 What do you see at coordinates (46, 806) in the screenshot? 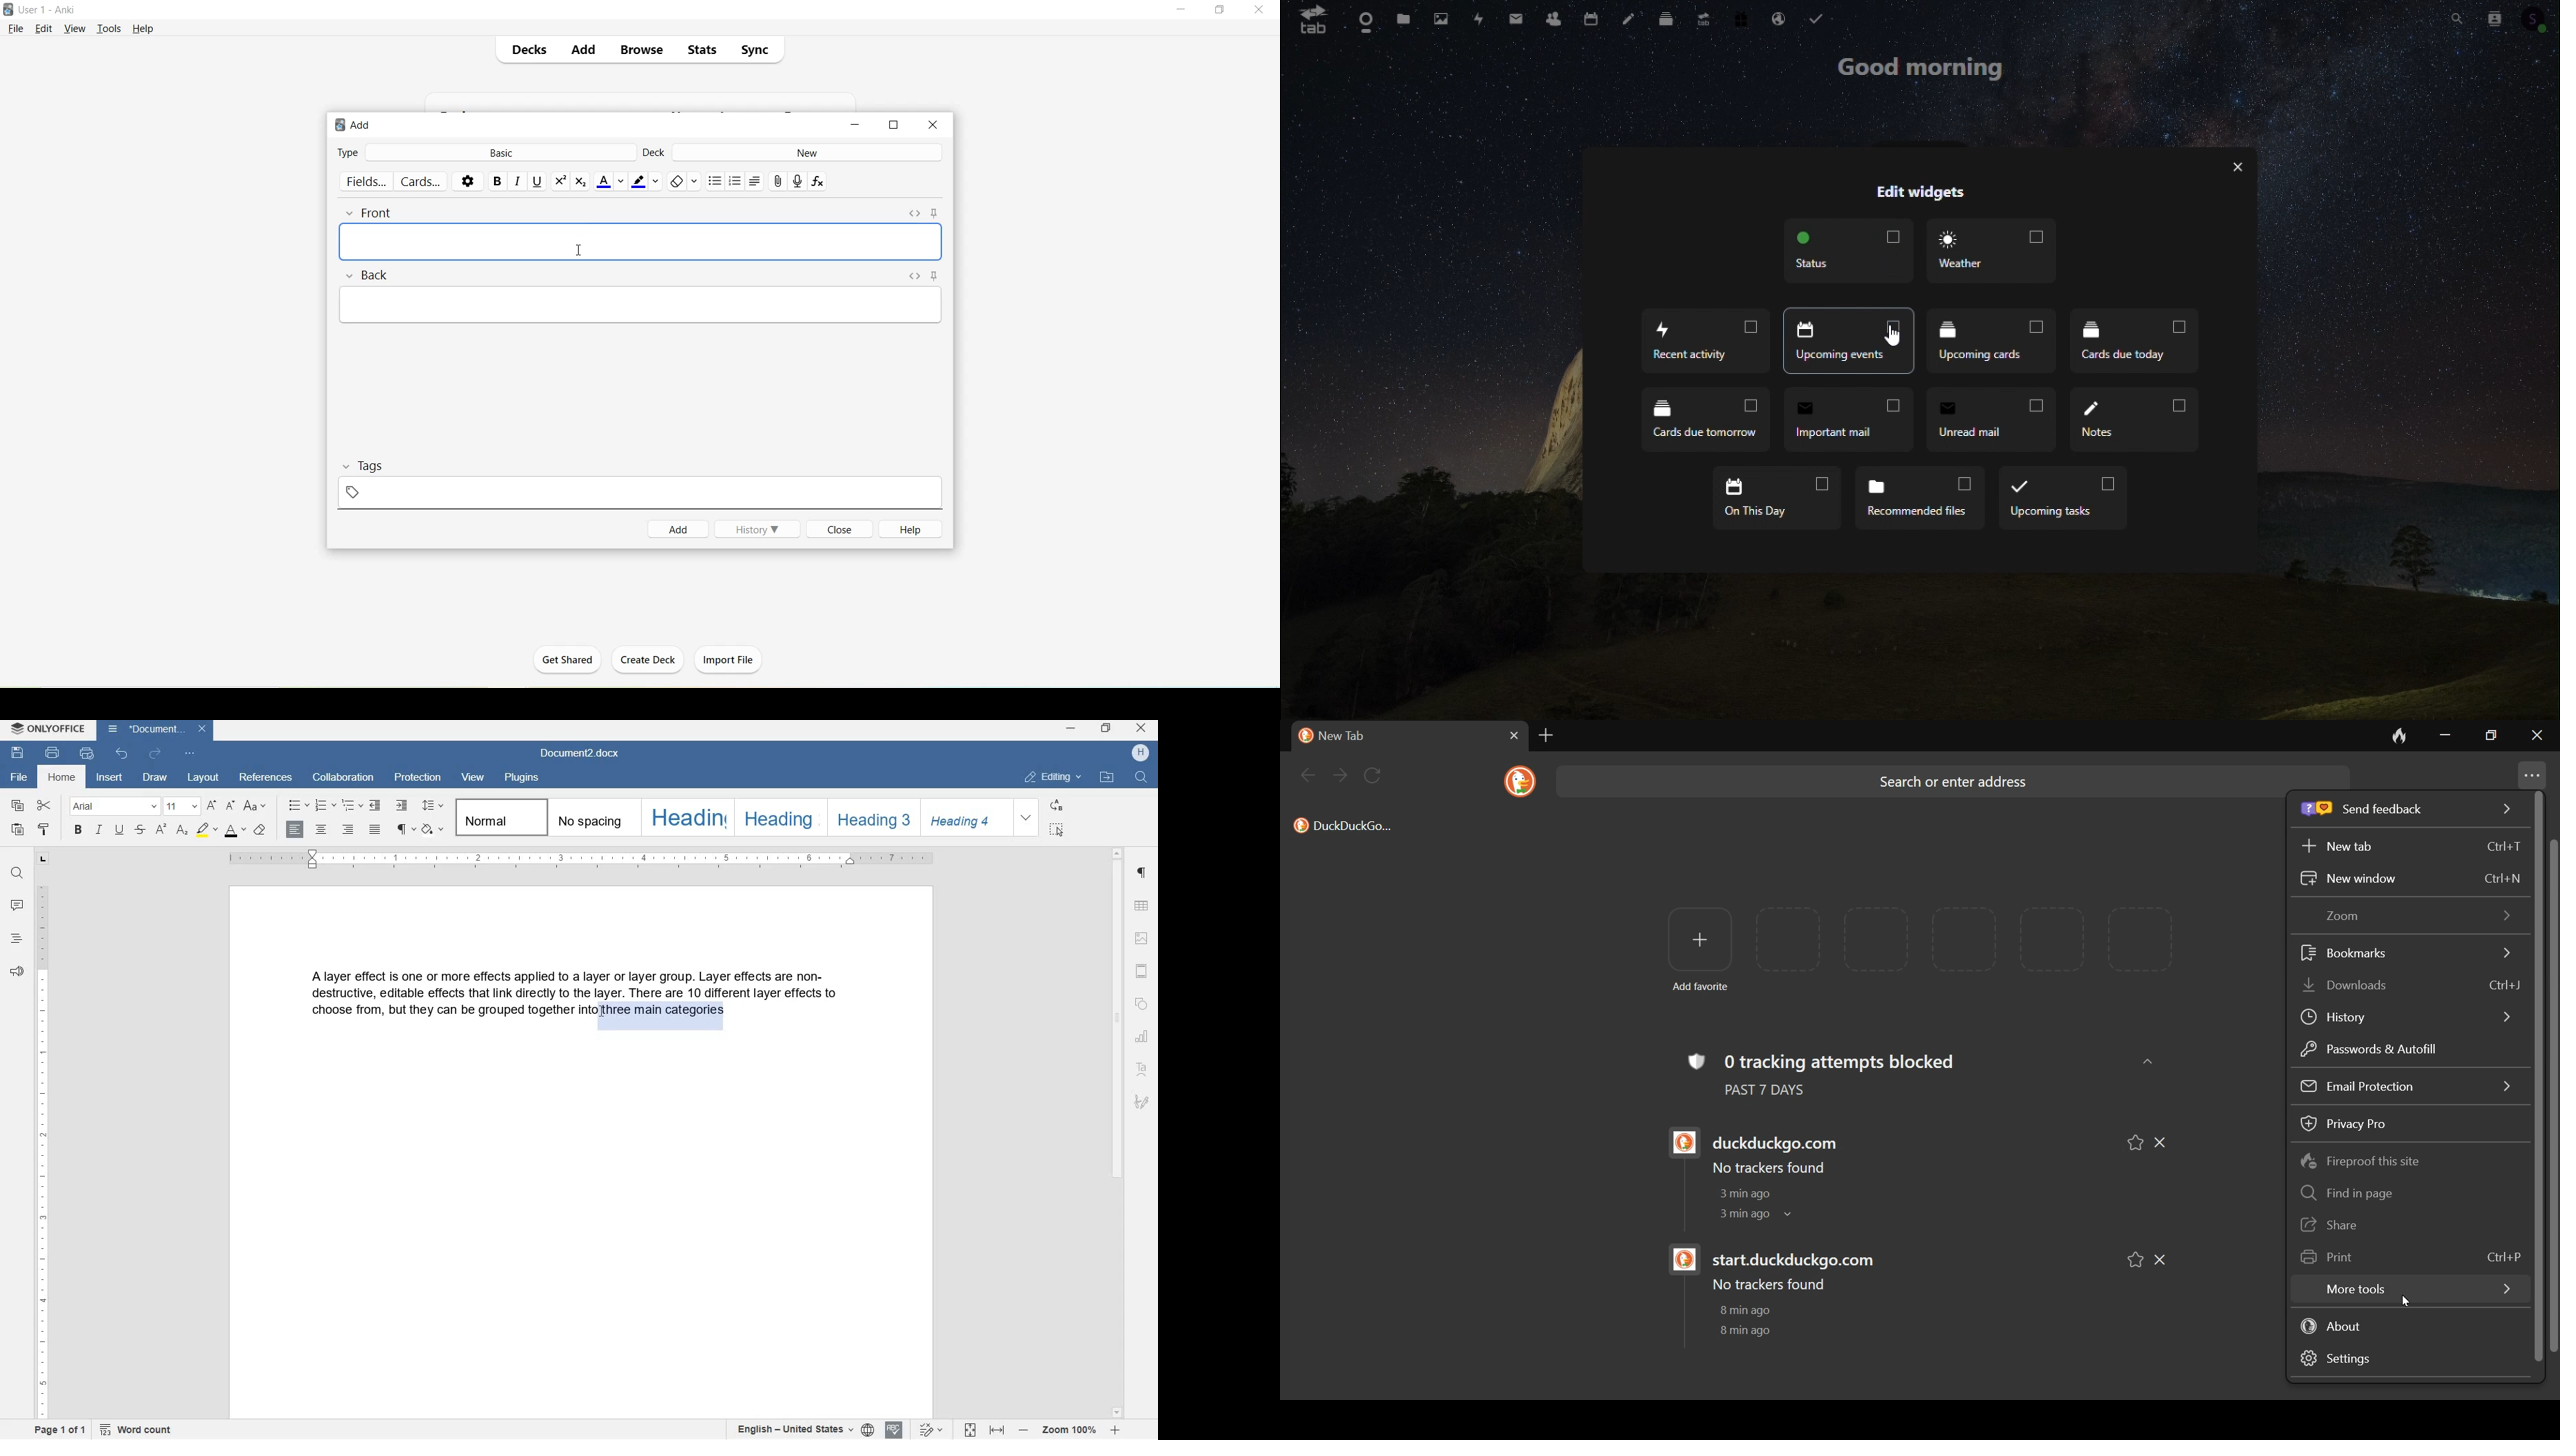
I see `cut` at bounding box center [46, 806].